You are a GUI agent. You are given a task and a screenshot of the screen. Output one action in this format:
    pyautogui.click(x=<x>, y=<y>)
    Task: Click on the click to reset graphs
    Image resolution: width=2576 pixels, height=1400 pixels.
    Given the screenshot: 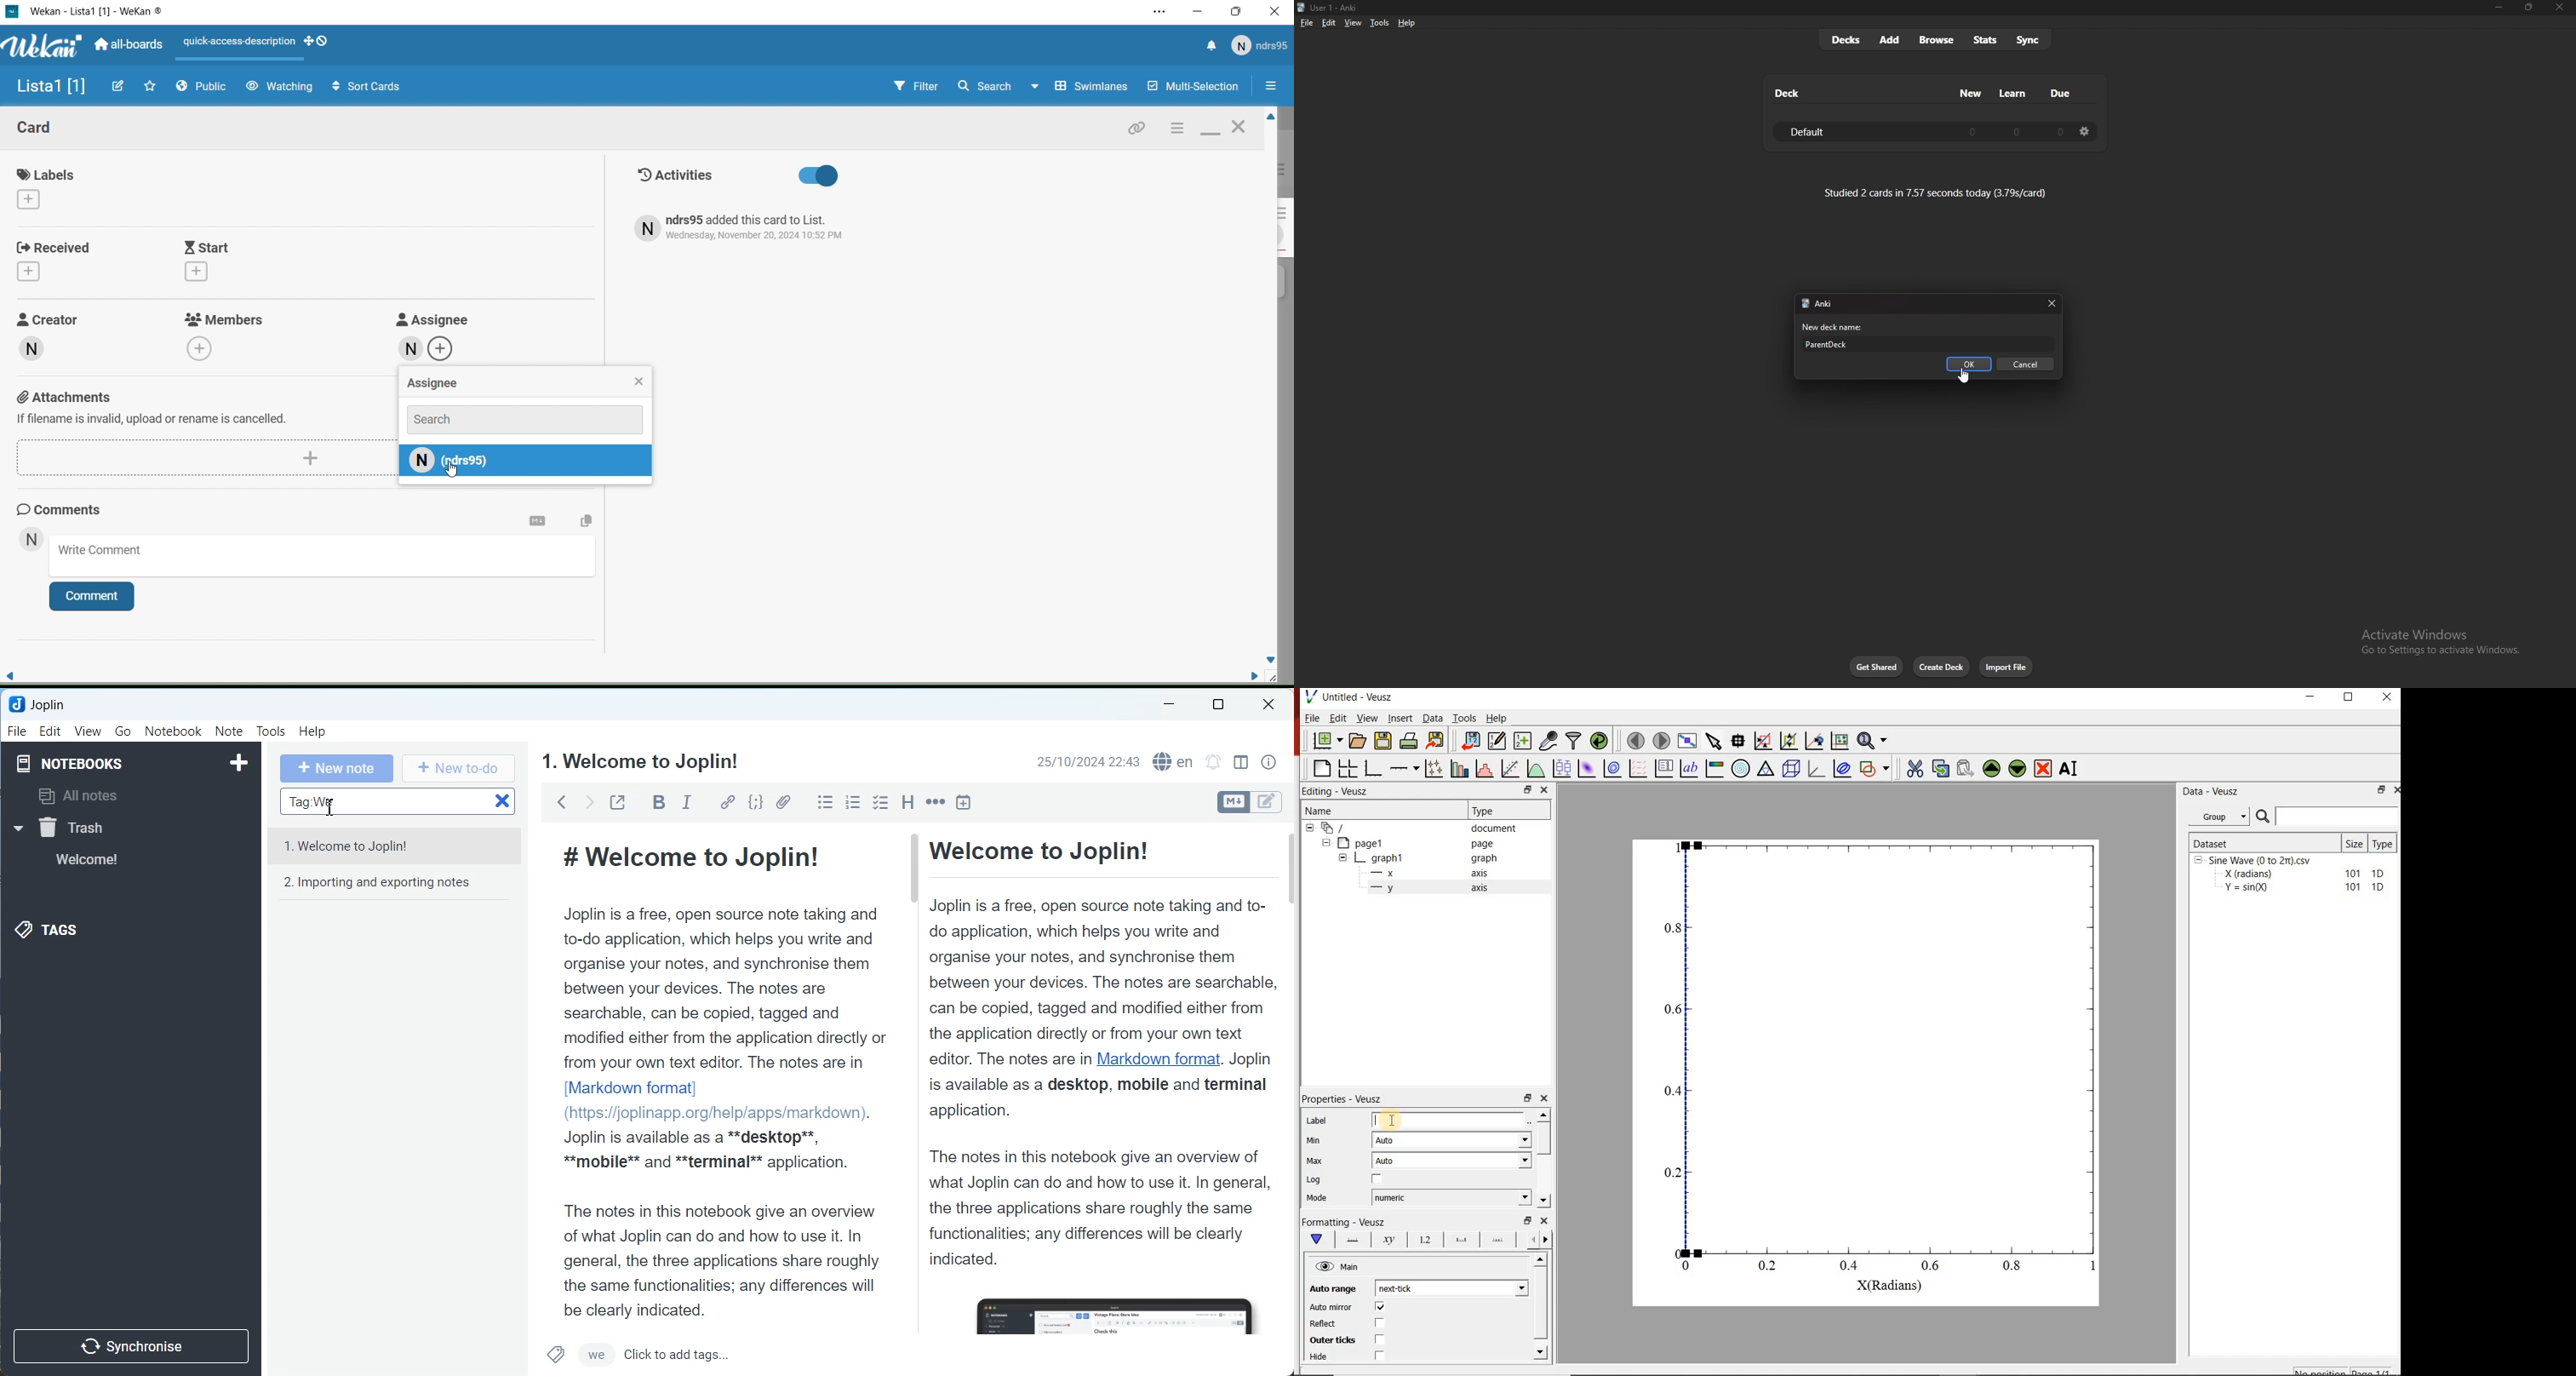 What is the action you would take?
    pyautogui.click(x=1839, y=740)
    